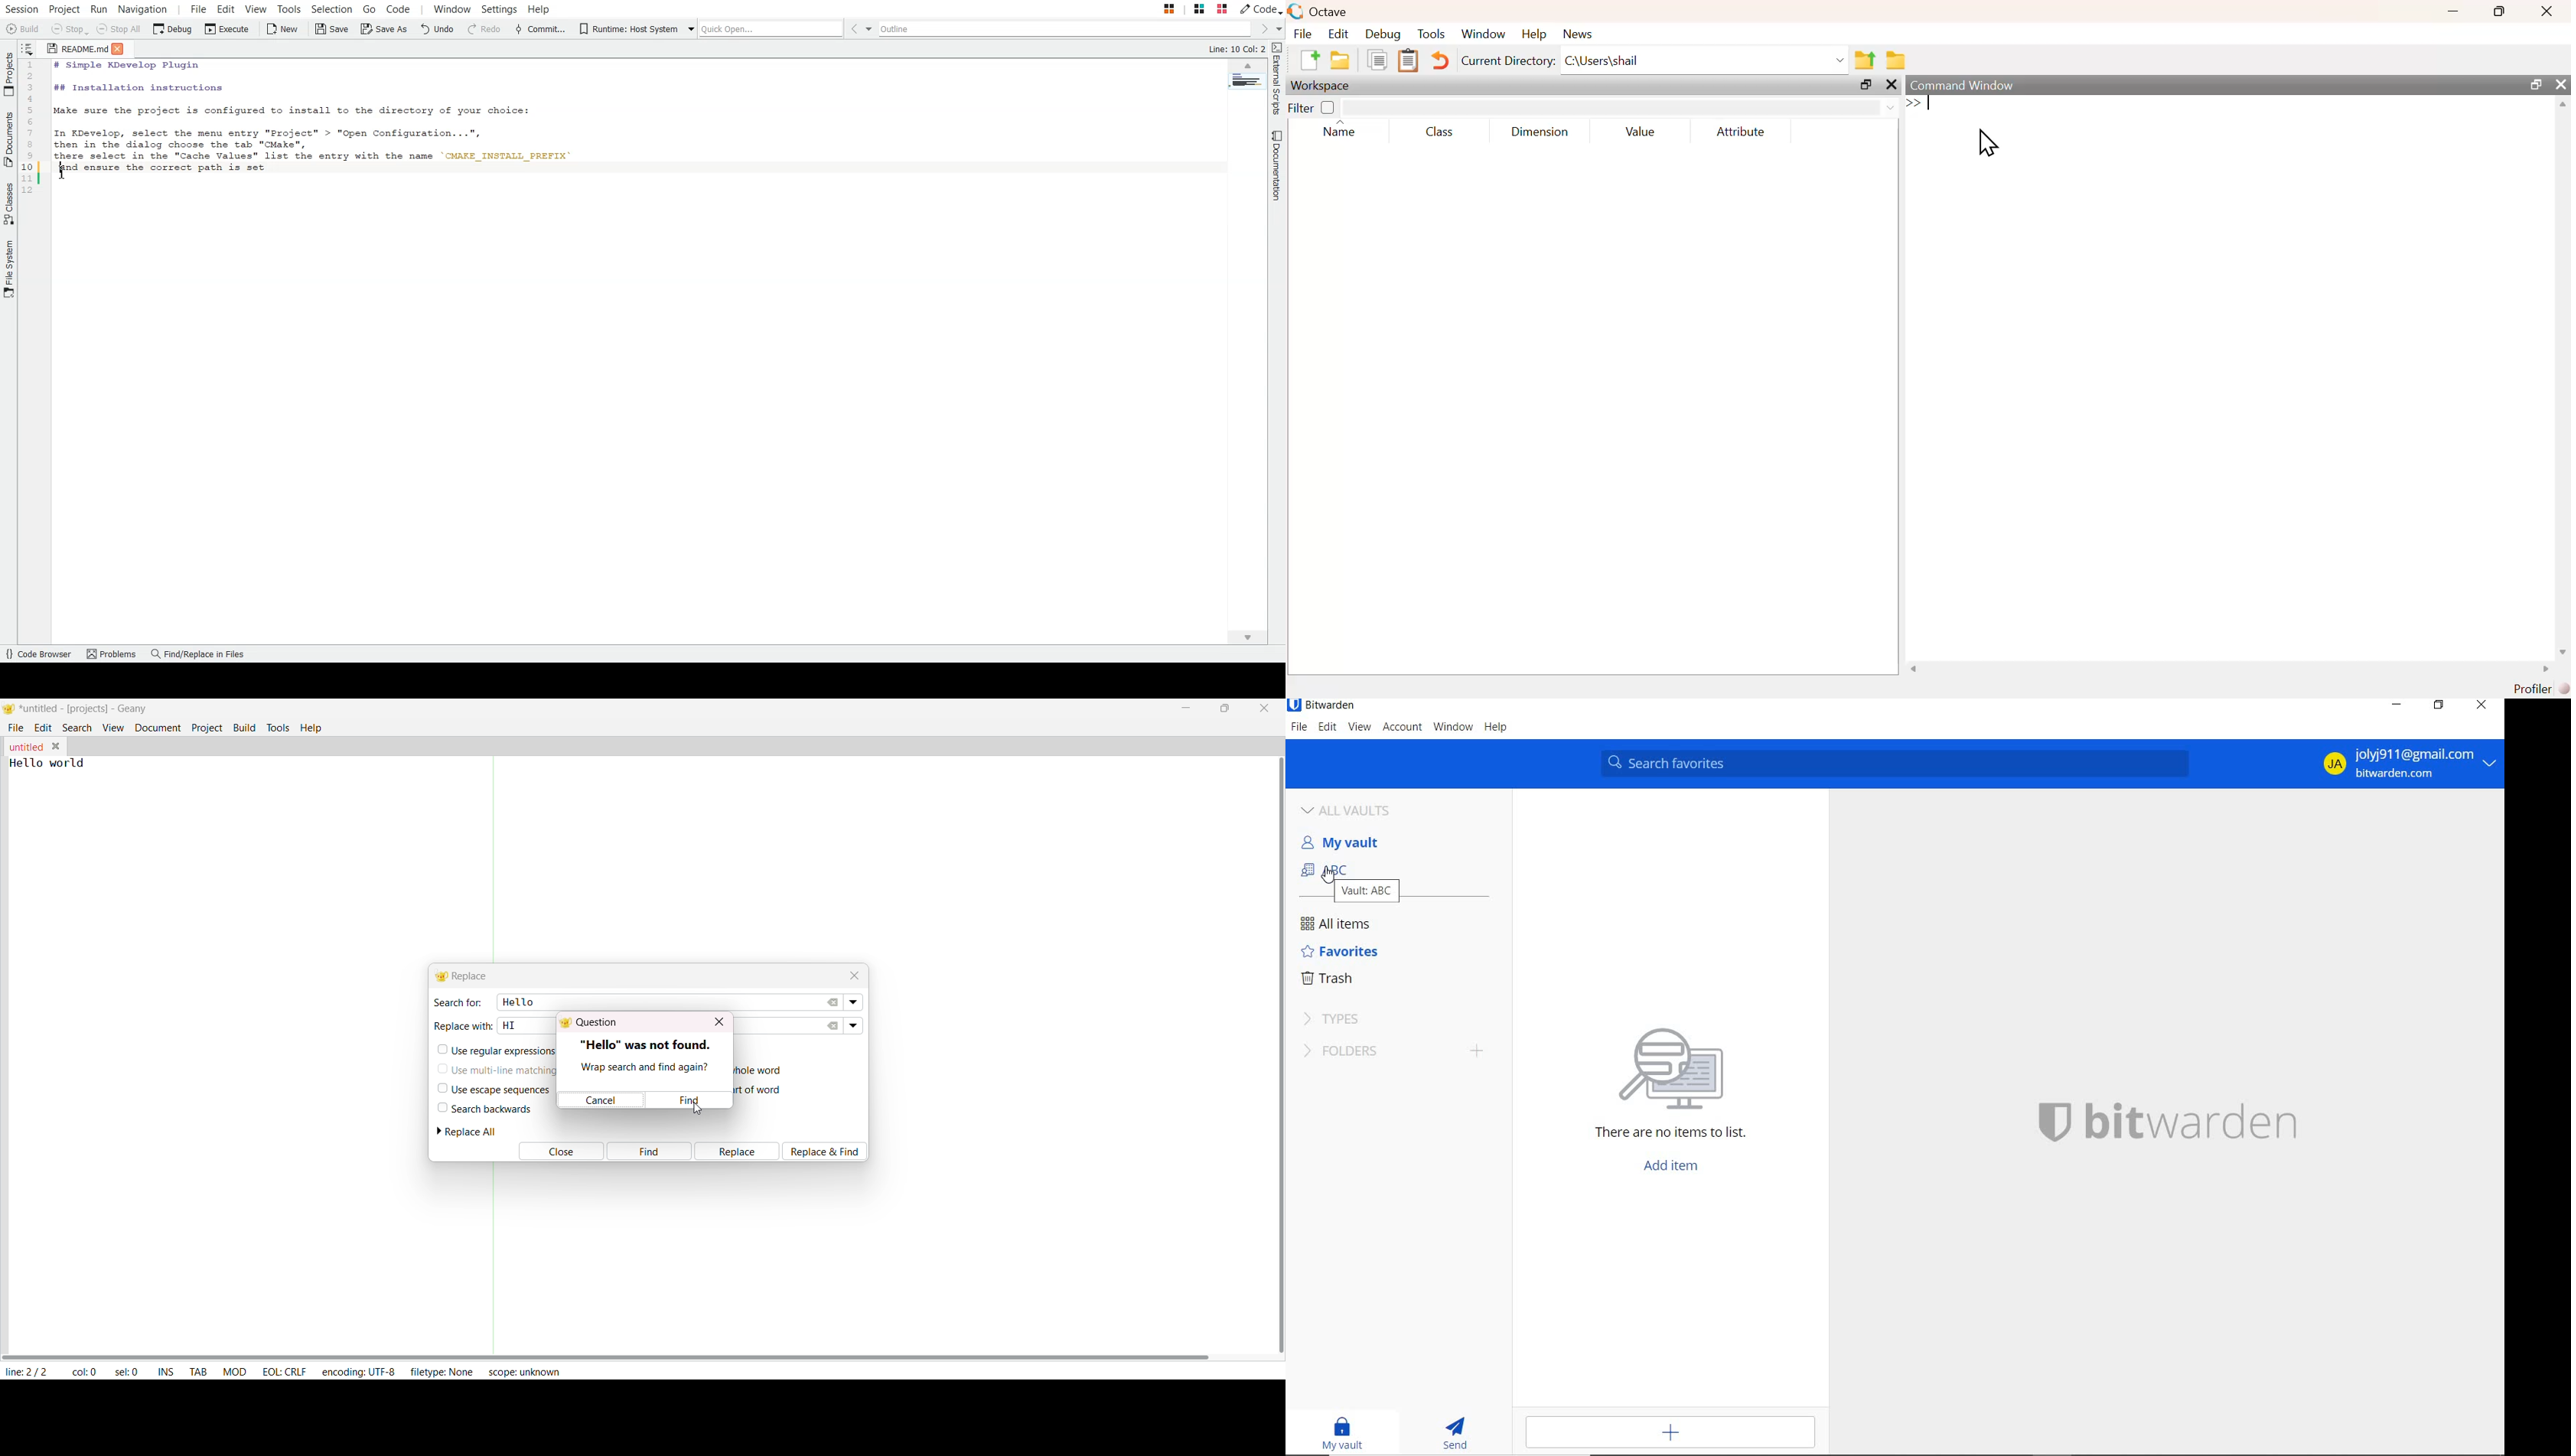  What do you see at coordinates (1357, 868) in the screenshot?
I see `SHARED VAULT: ABC` at bounding box center [1357, 868].